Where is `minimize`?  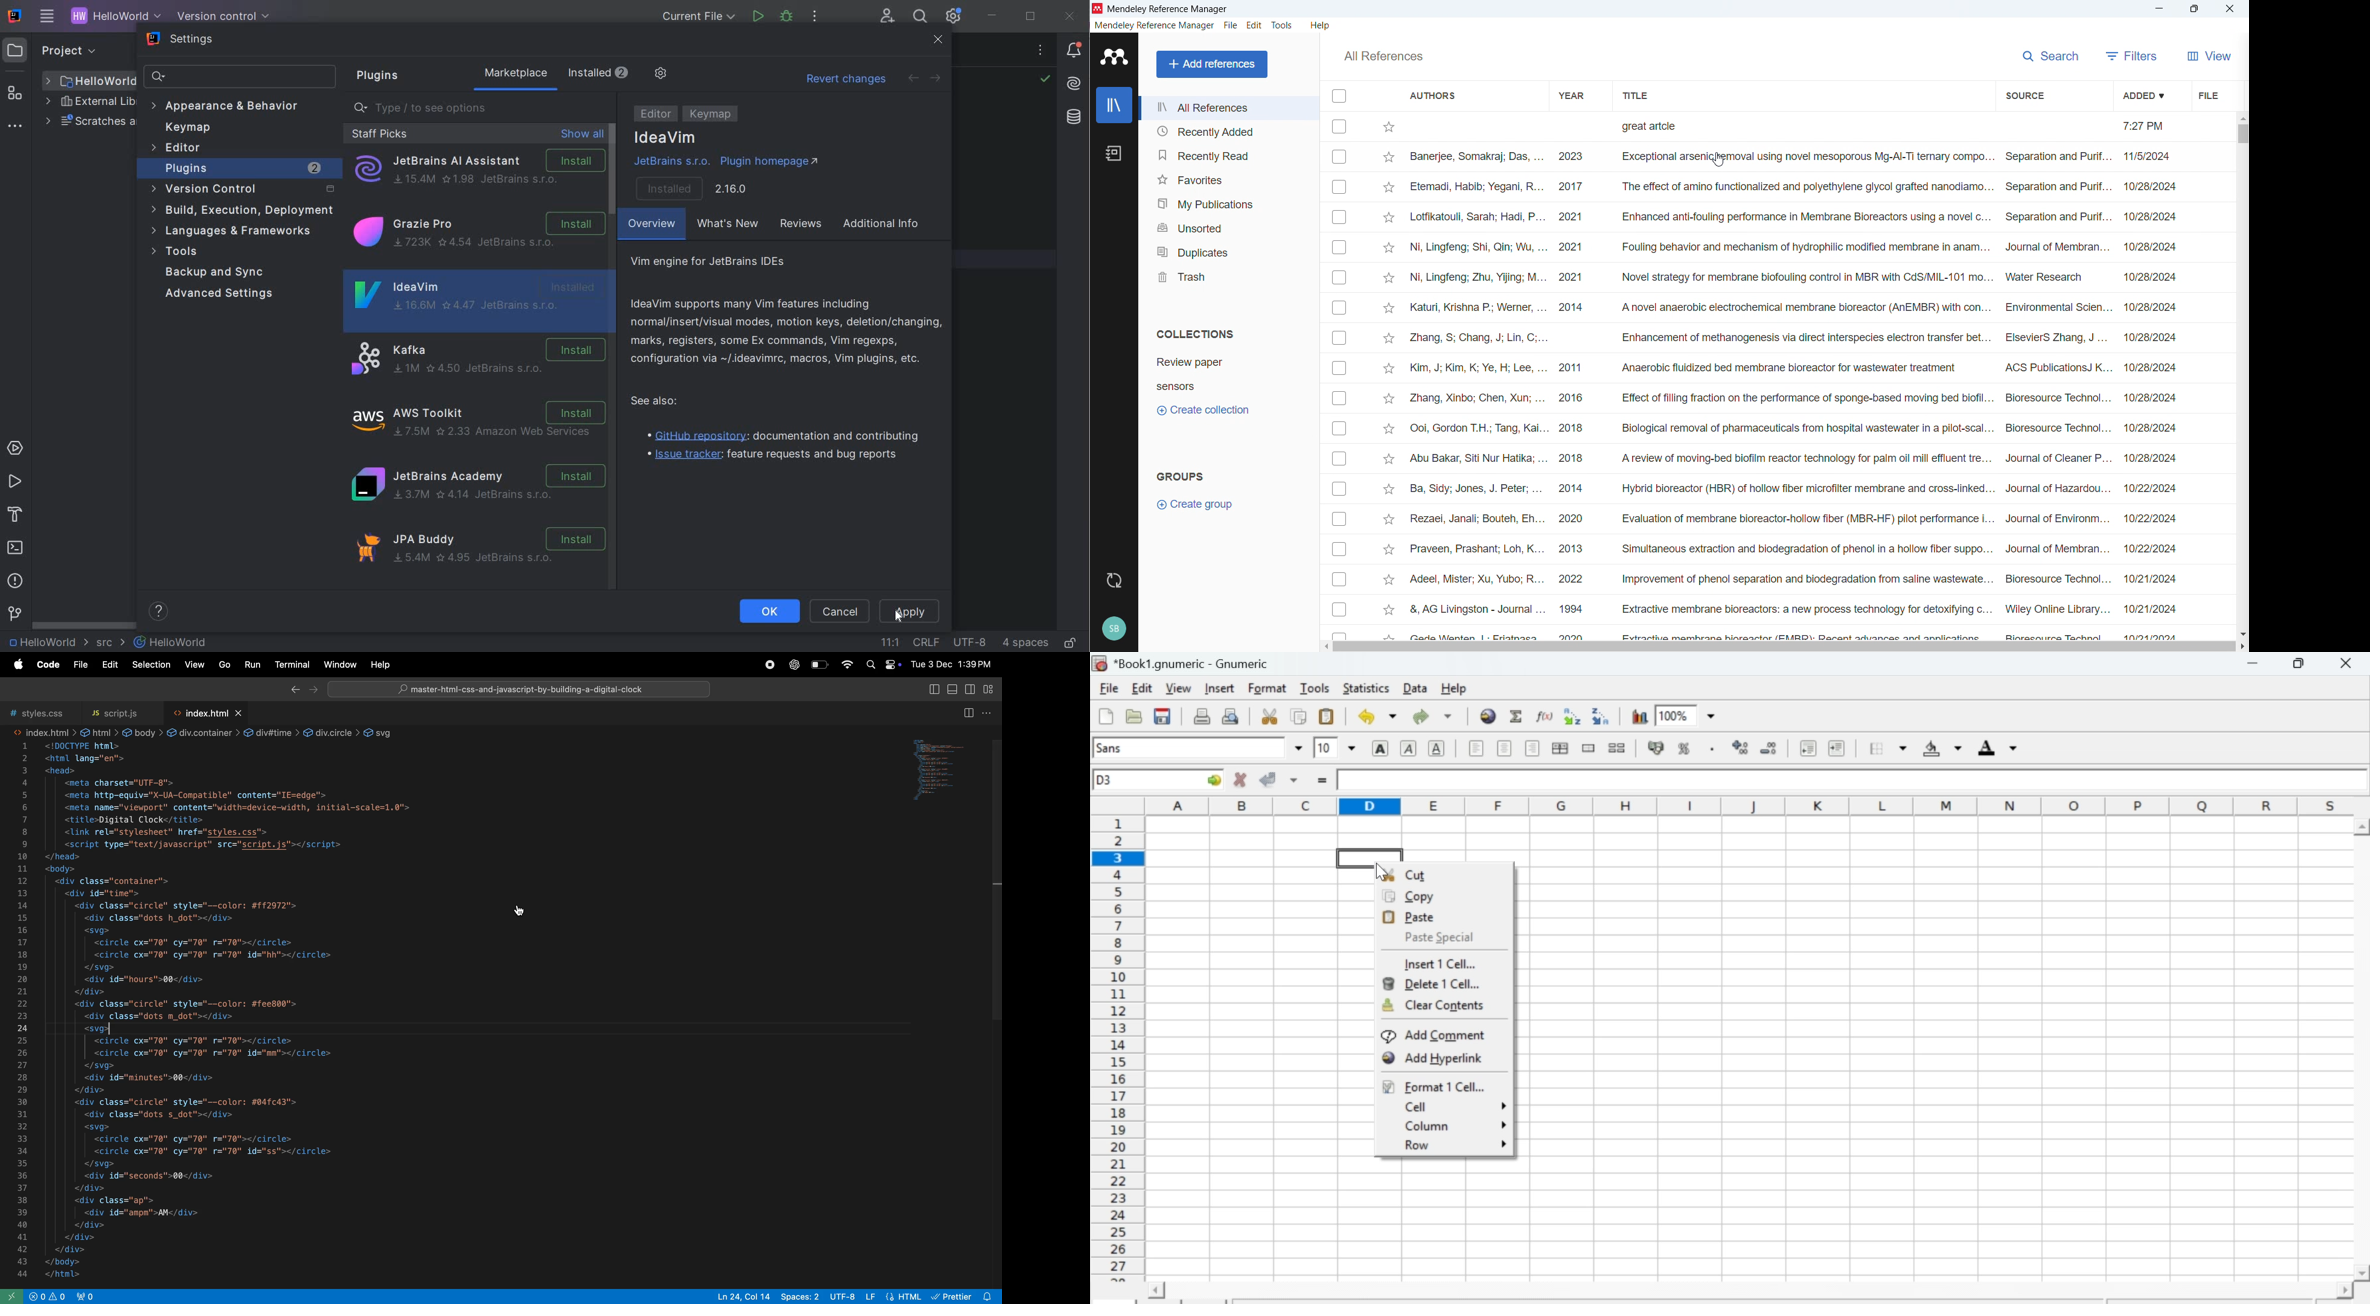 minimize is located at coordinates (993, 16).